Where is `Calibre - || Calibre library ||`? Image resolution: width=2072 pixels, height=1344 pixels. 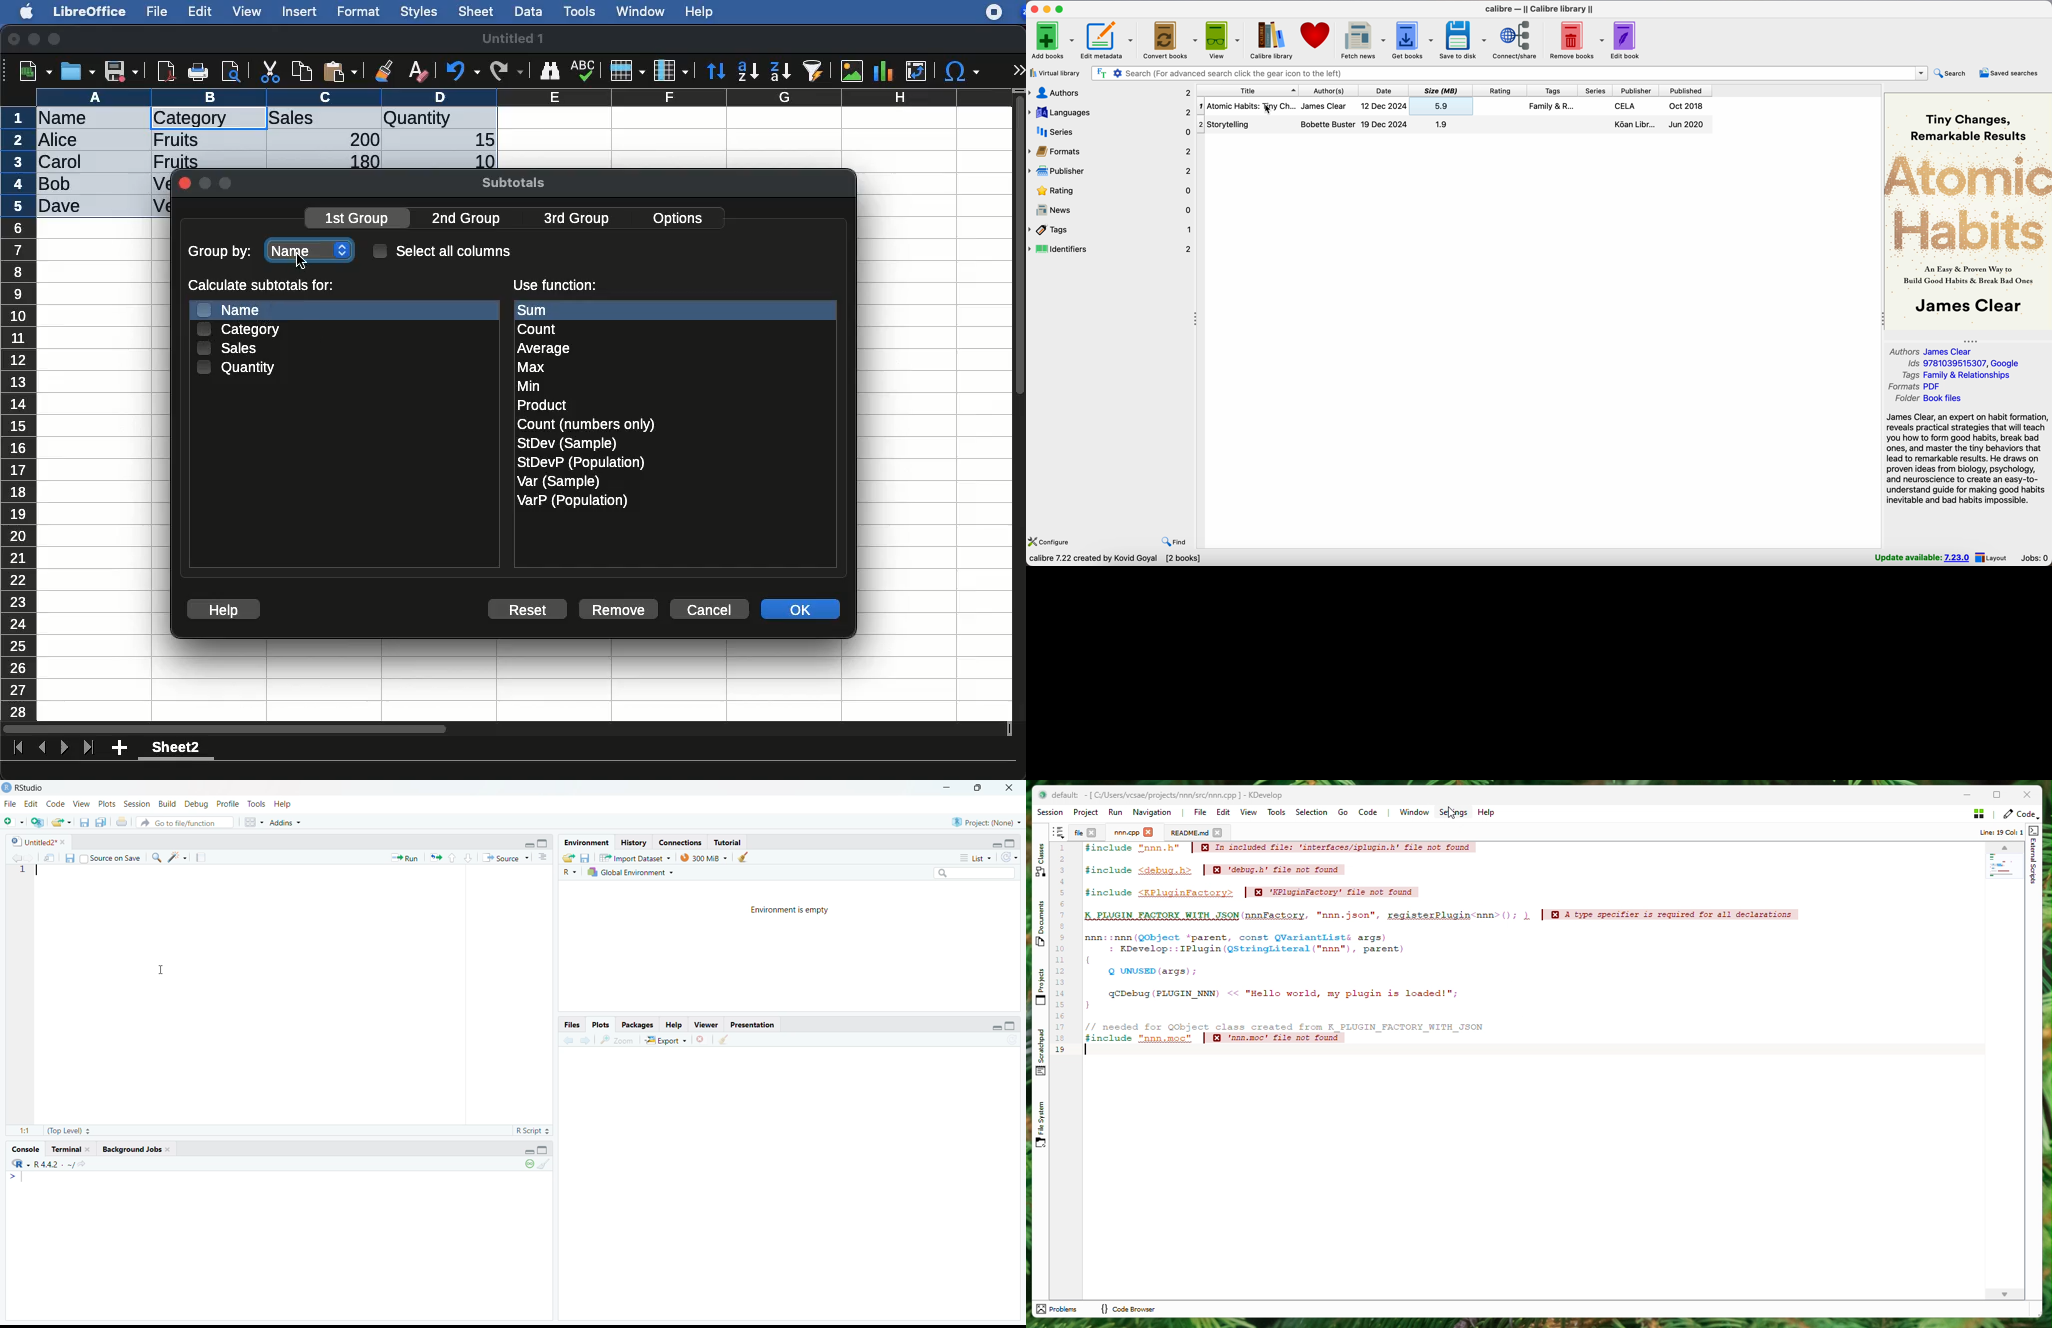
Calibre - || Calibre library || is located at coordinates (1540, 10).